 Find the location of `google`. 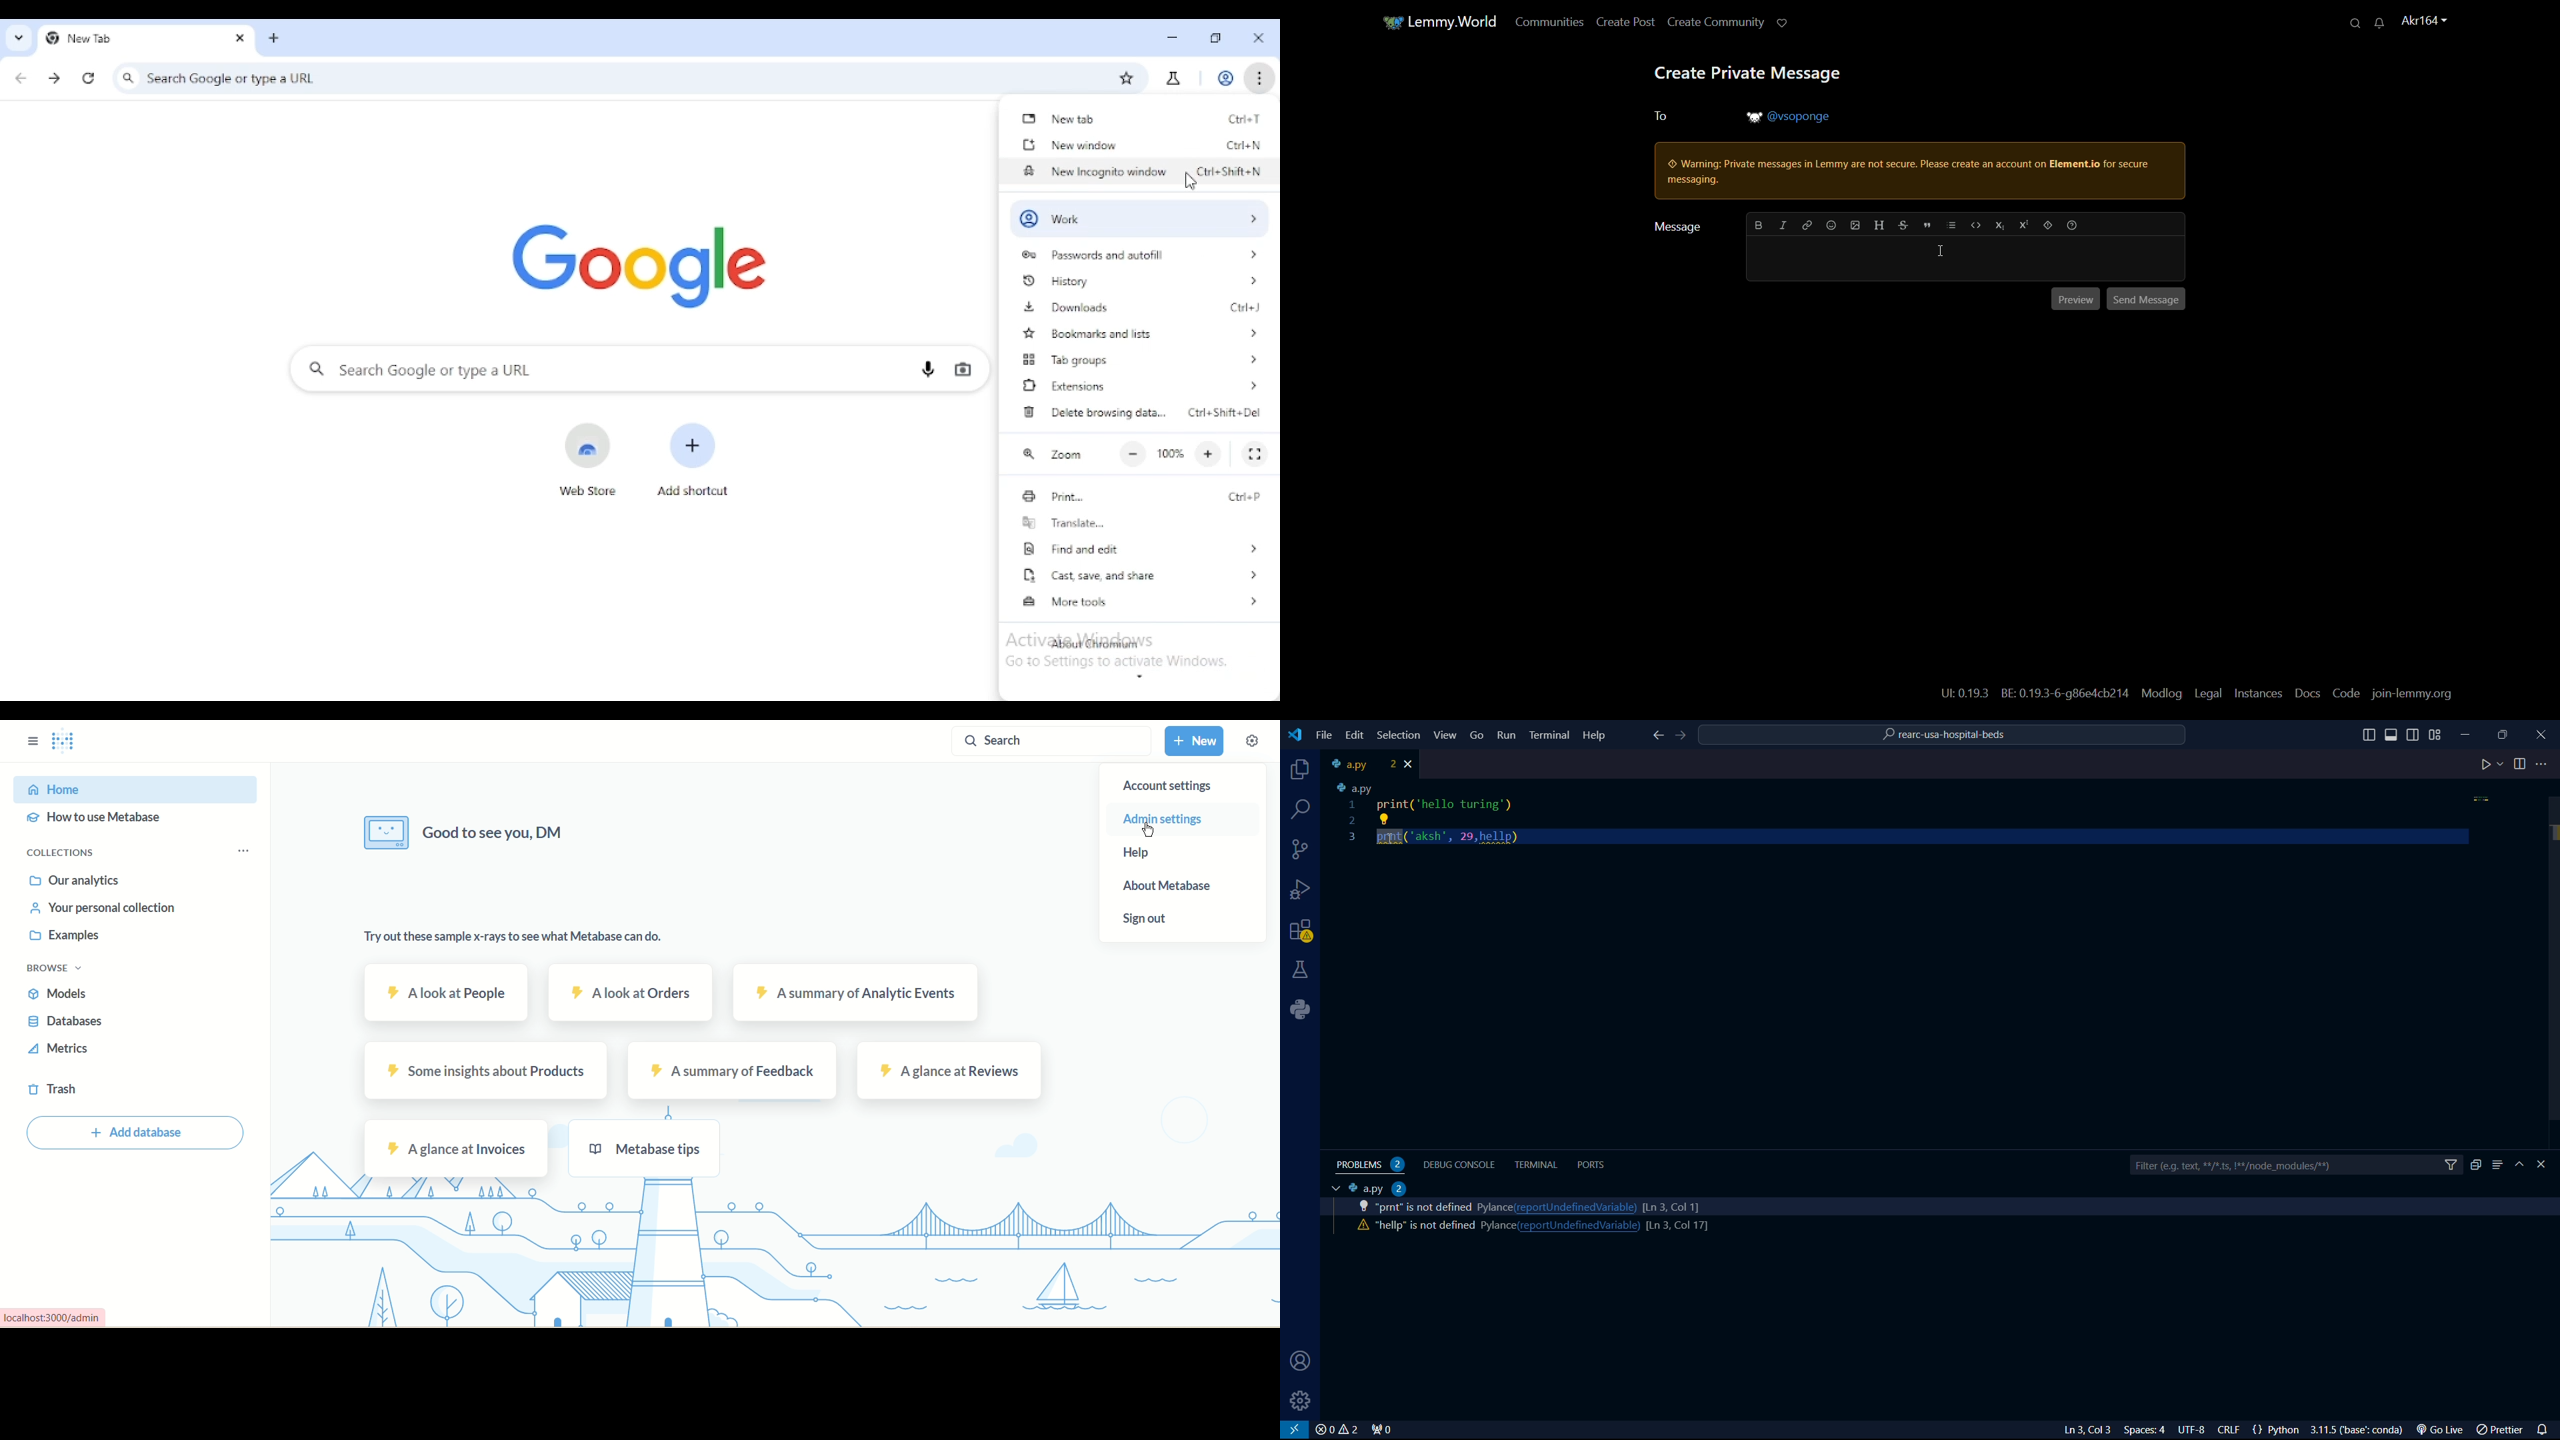

google is located at coordinates (638, 264).